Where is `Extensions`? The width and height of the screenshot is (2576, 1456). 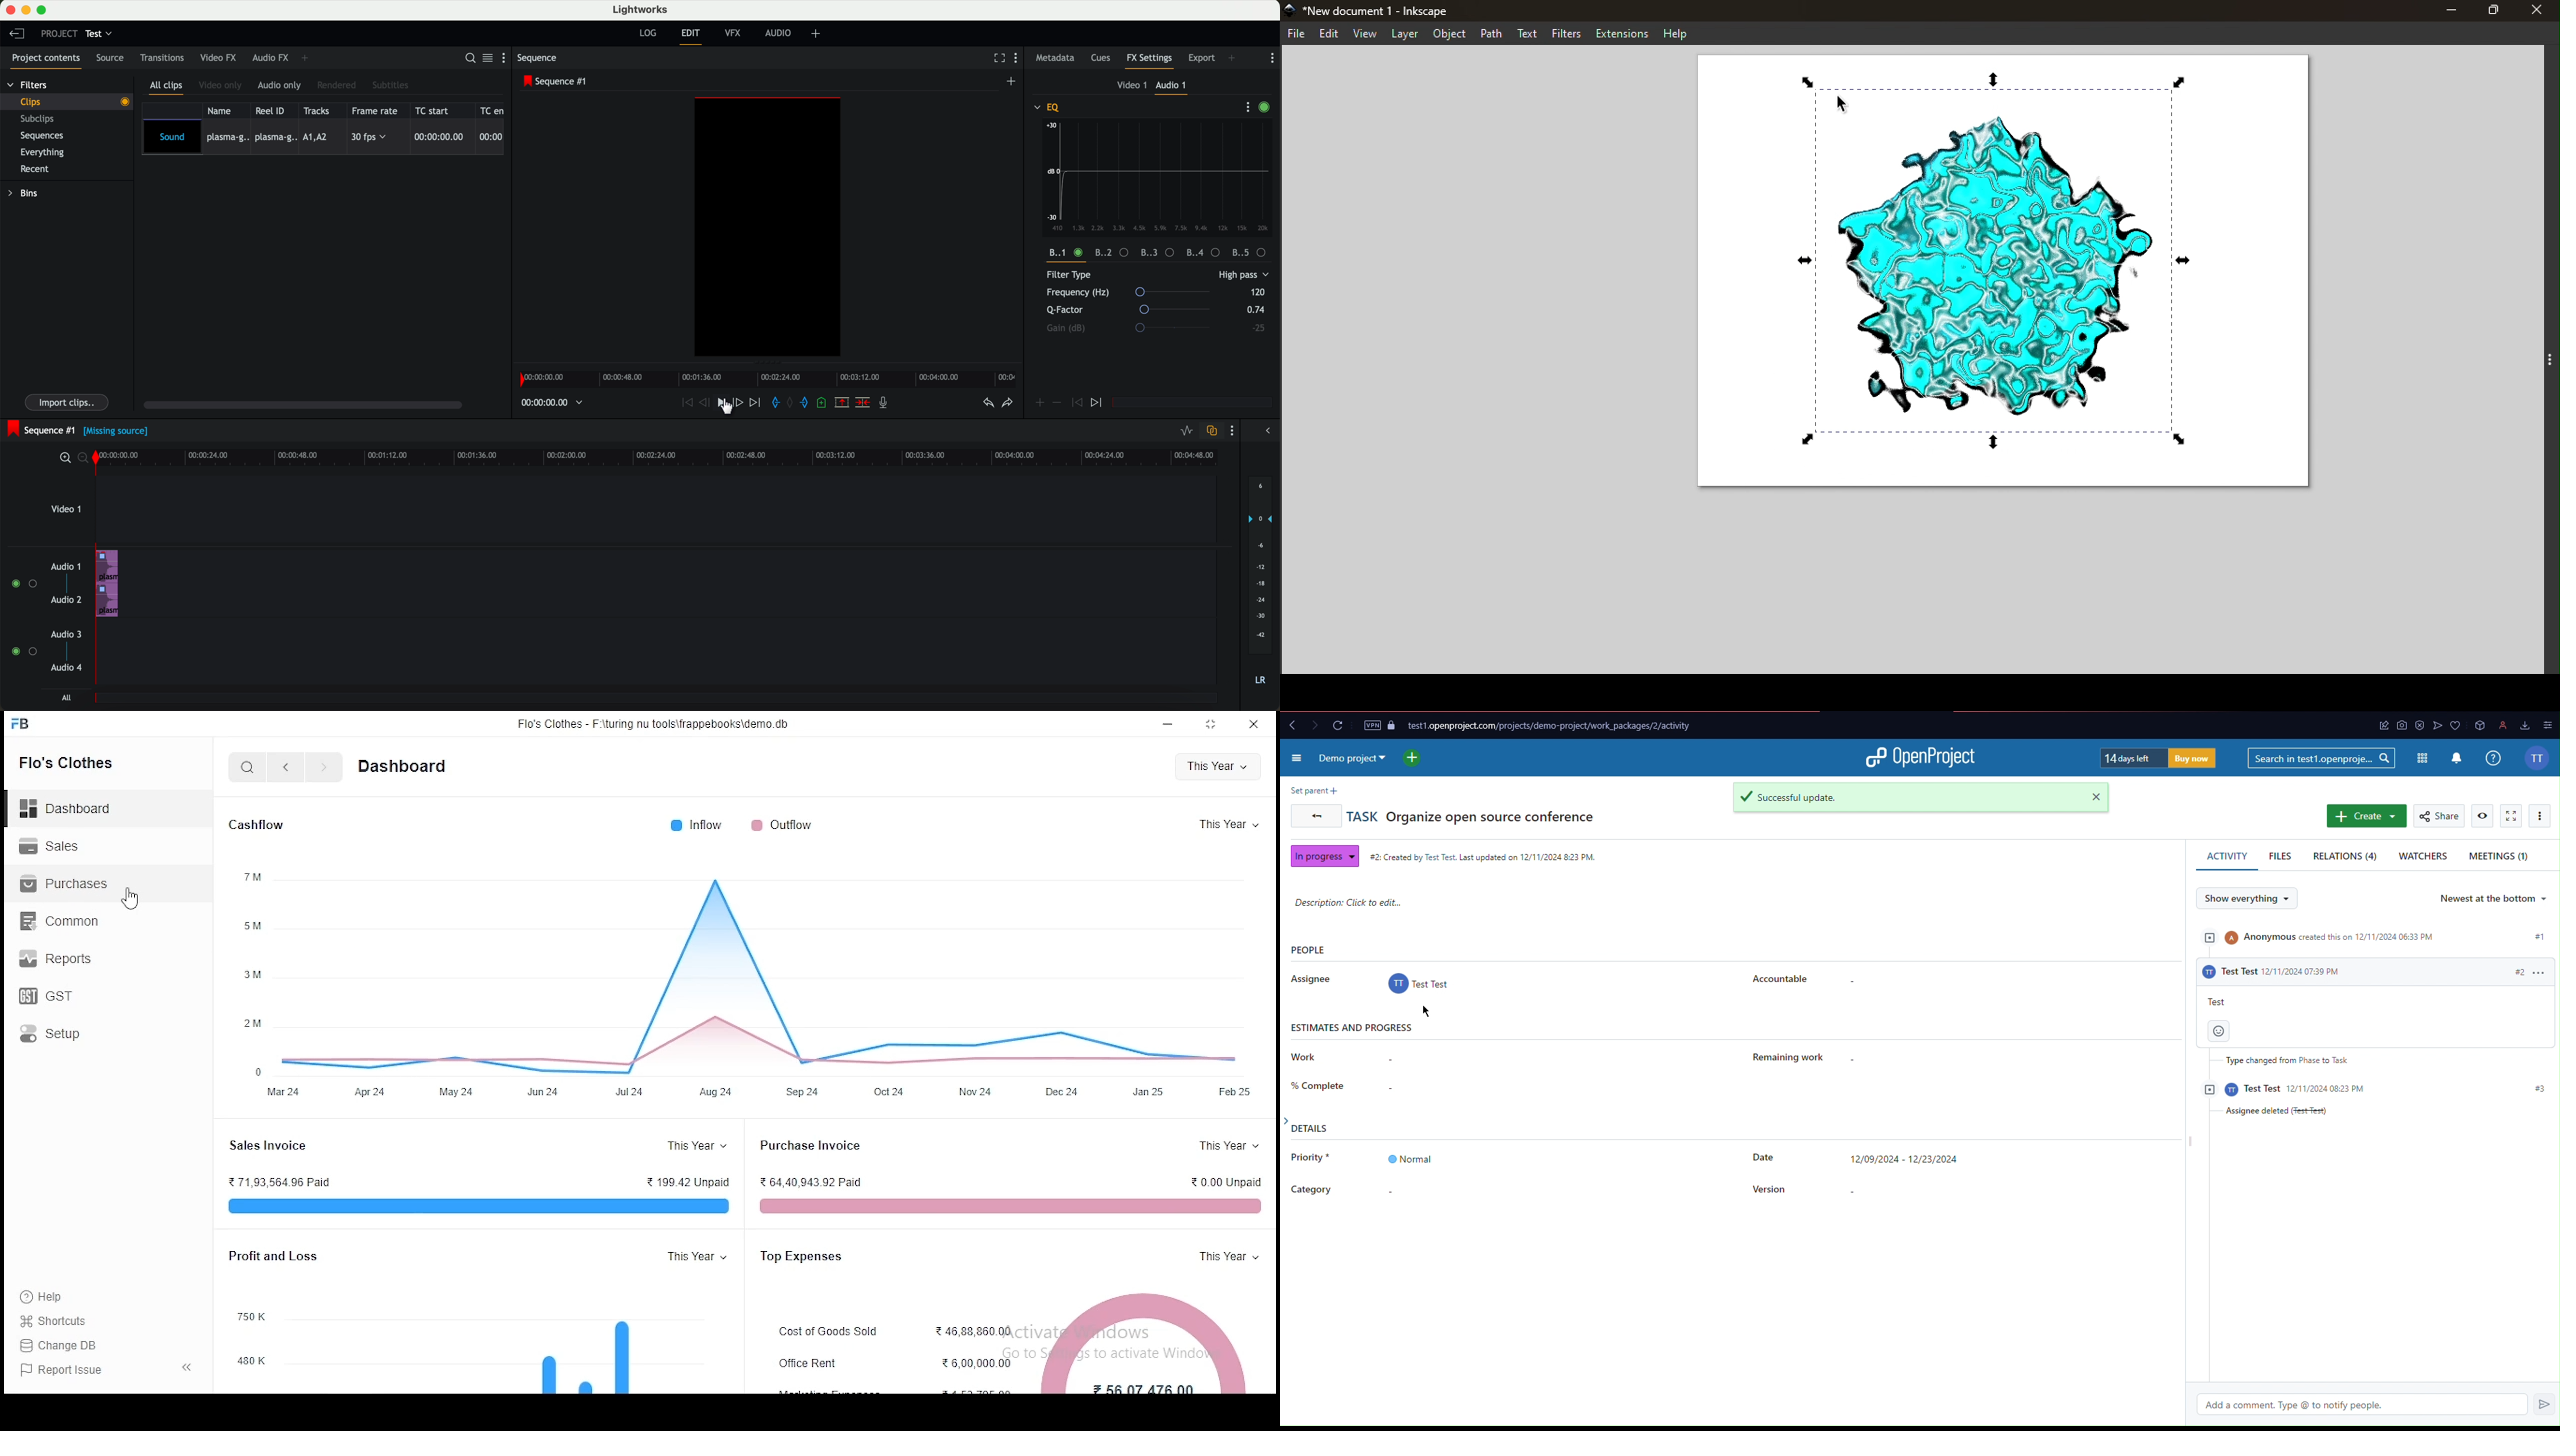 Extensions is located at coordinates (1623, 32).